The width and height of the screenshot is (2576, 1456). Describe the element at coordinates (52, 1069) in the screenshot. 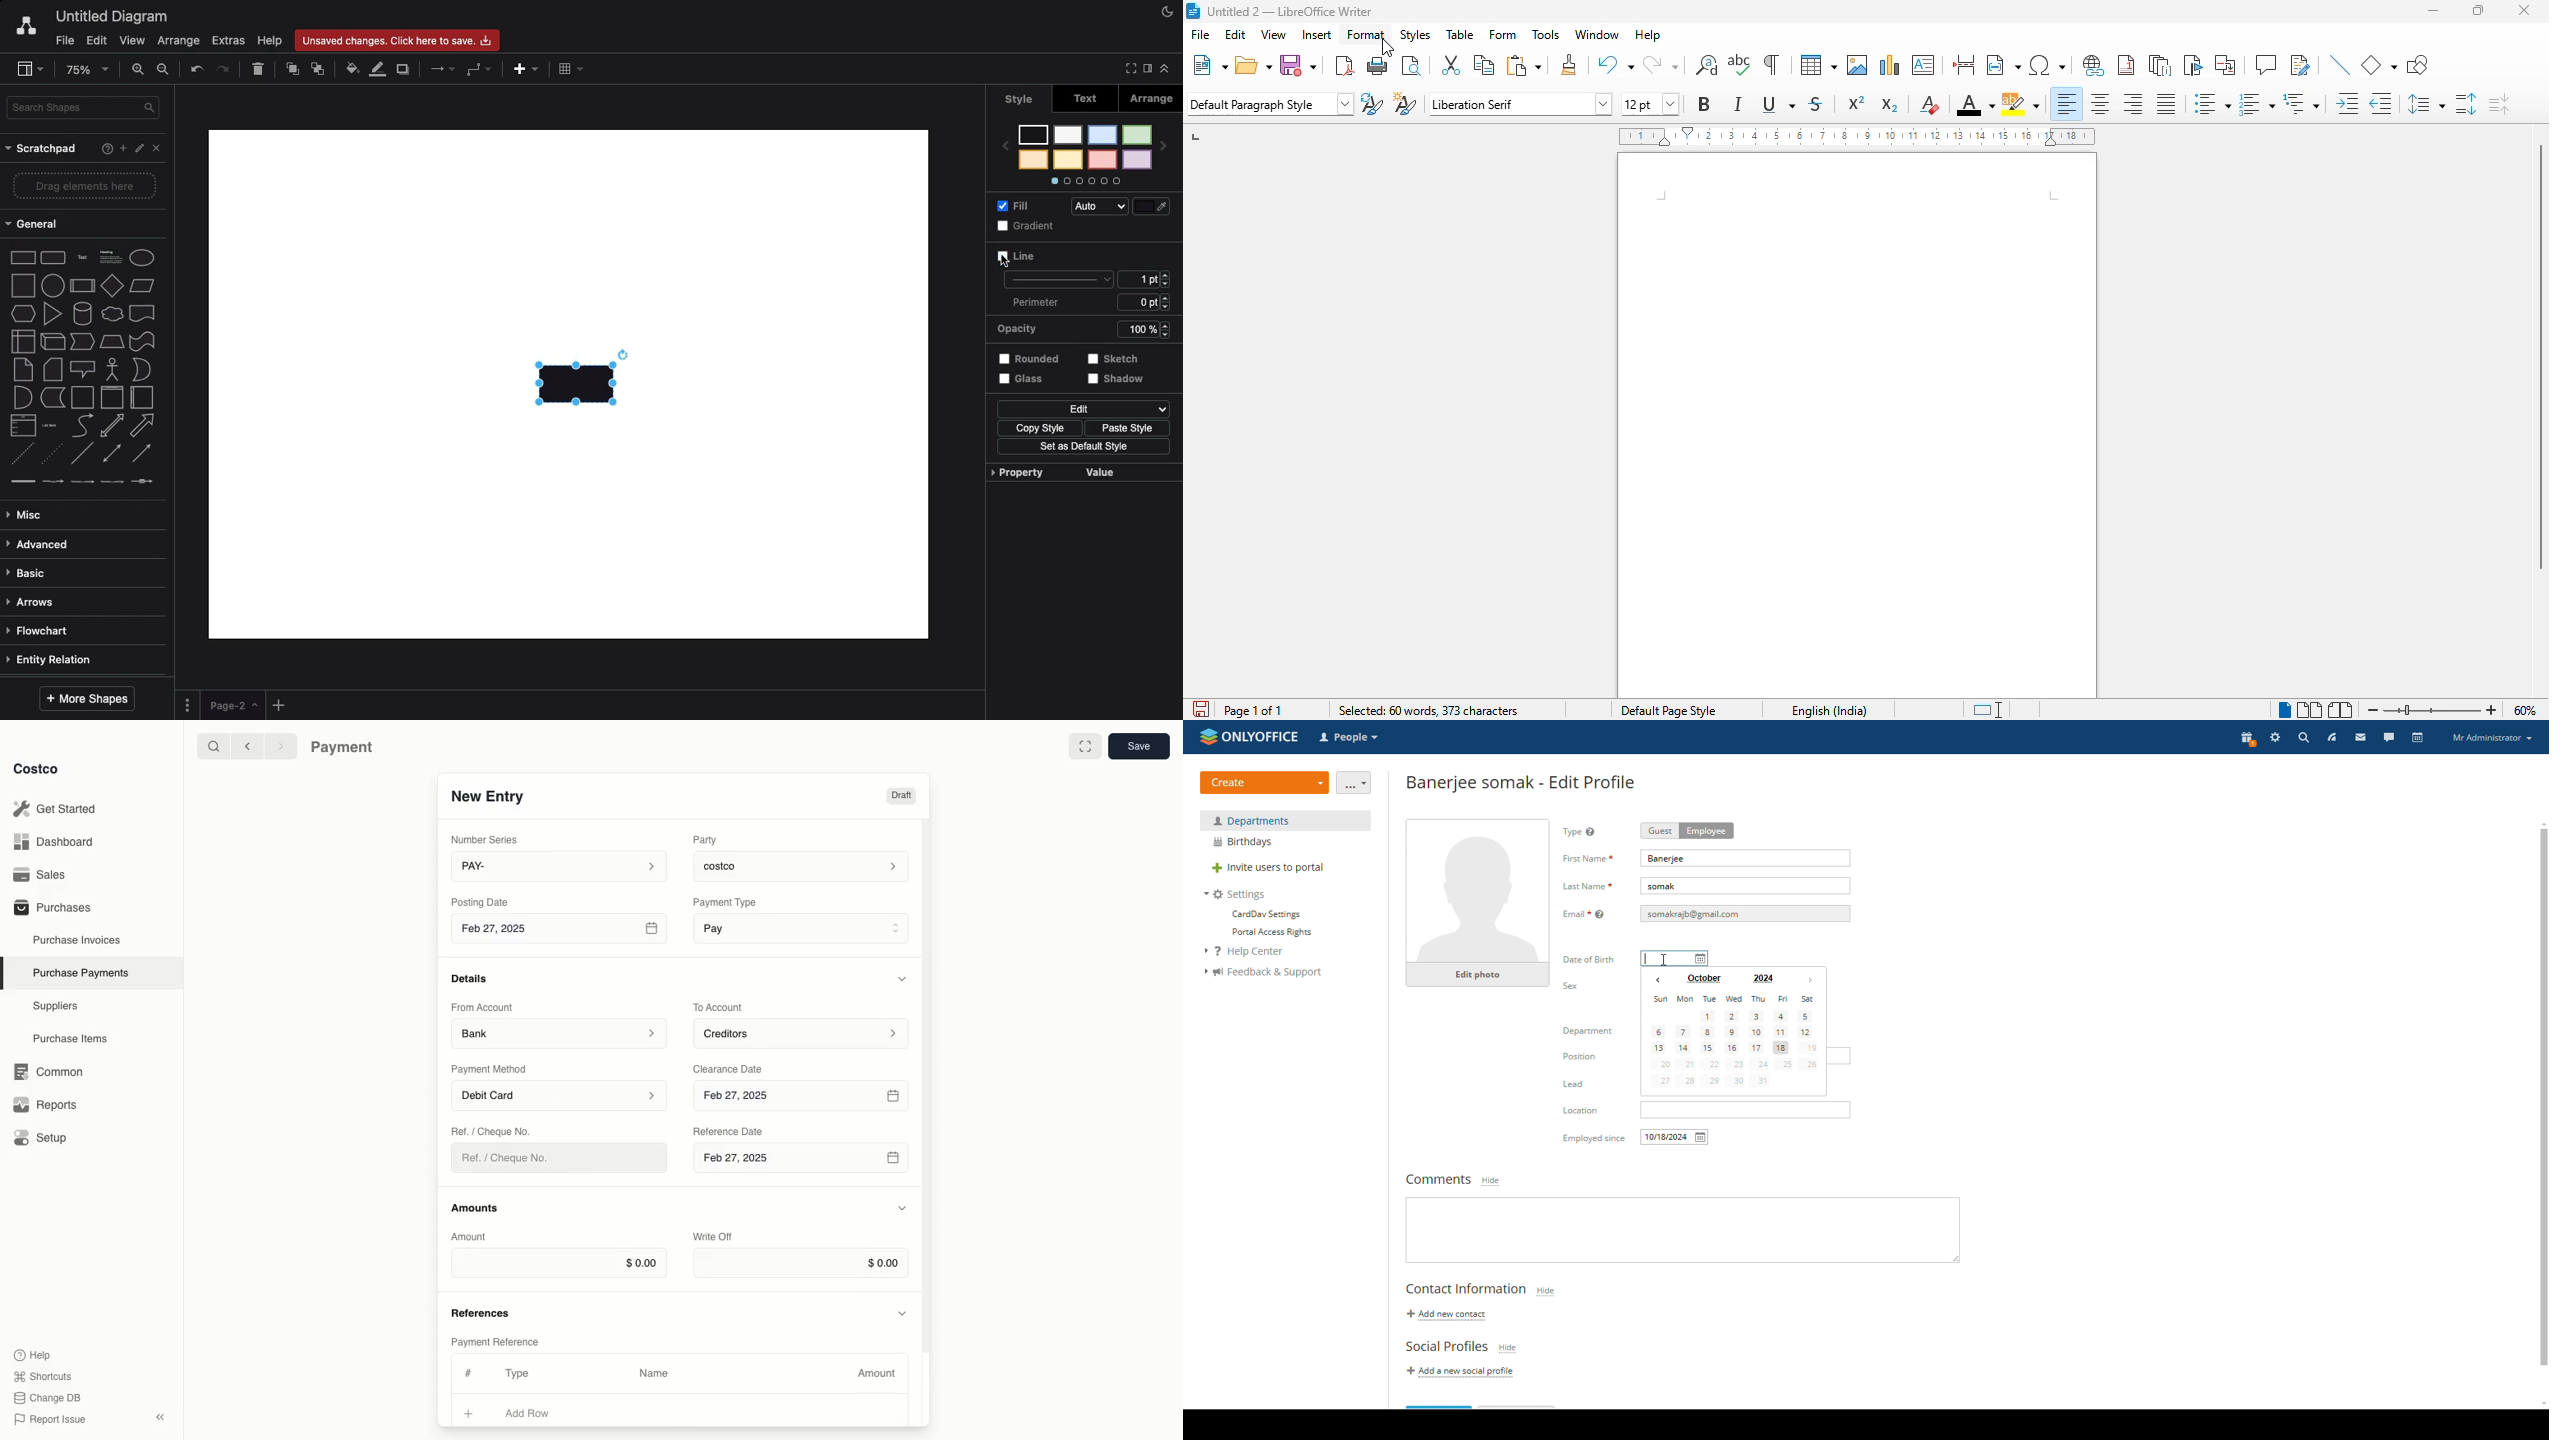

I see `‘Common` at that location.